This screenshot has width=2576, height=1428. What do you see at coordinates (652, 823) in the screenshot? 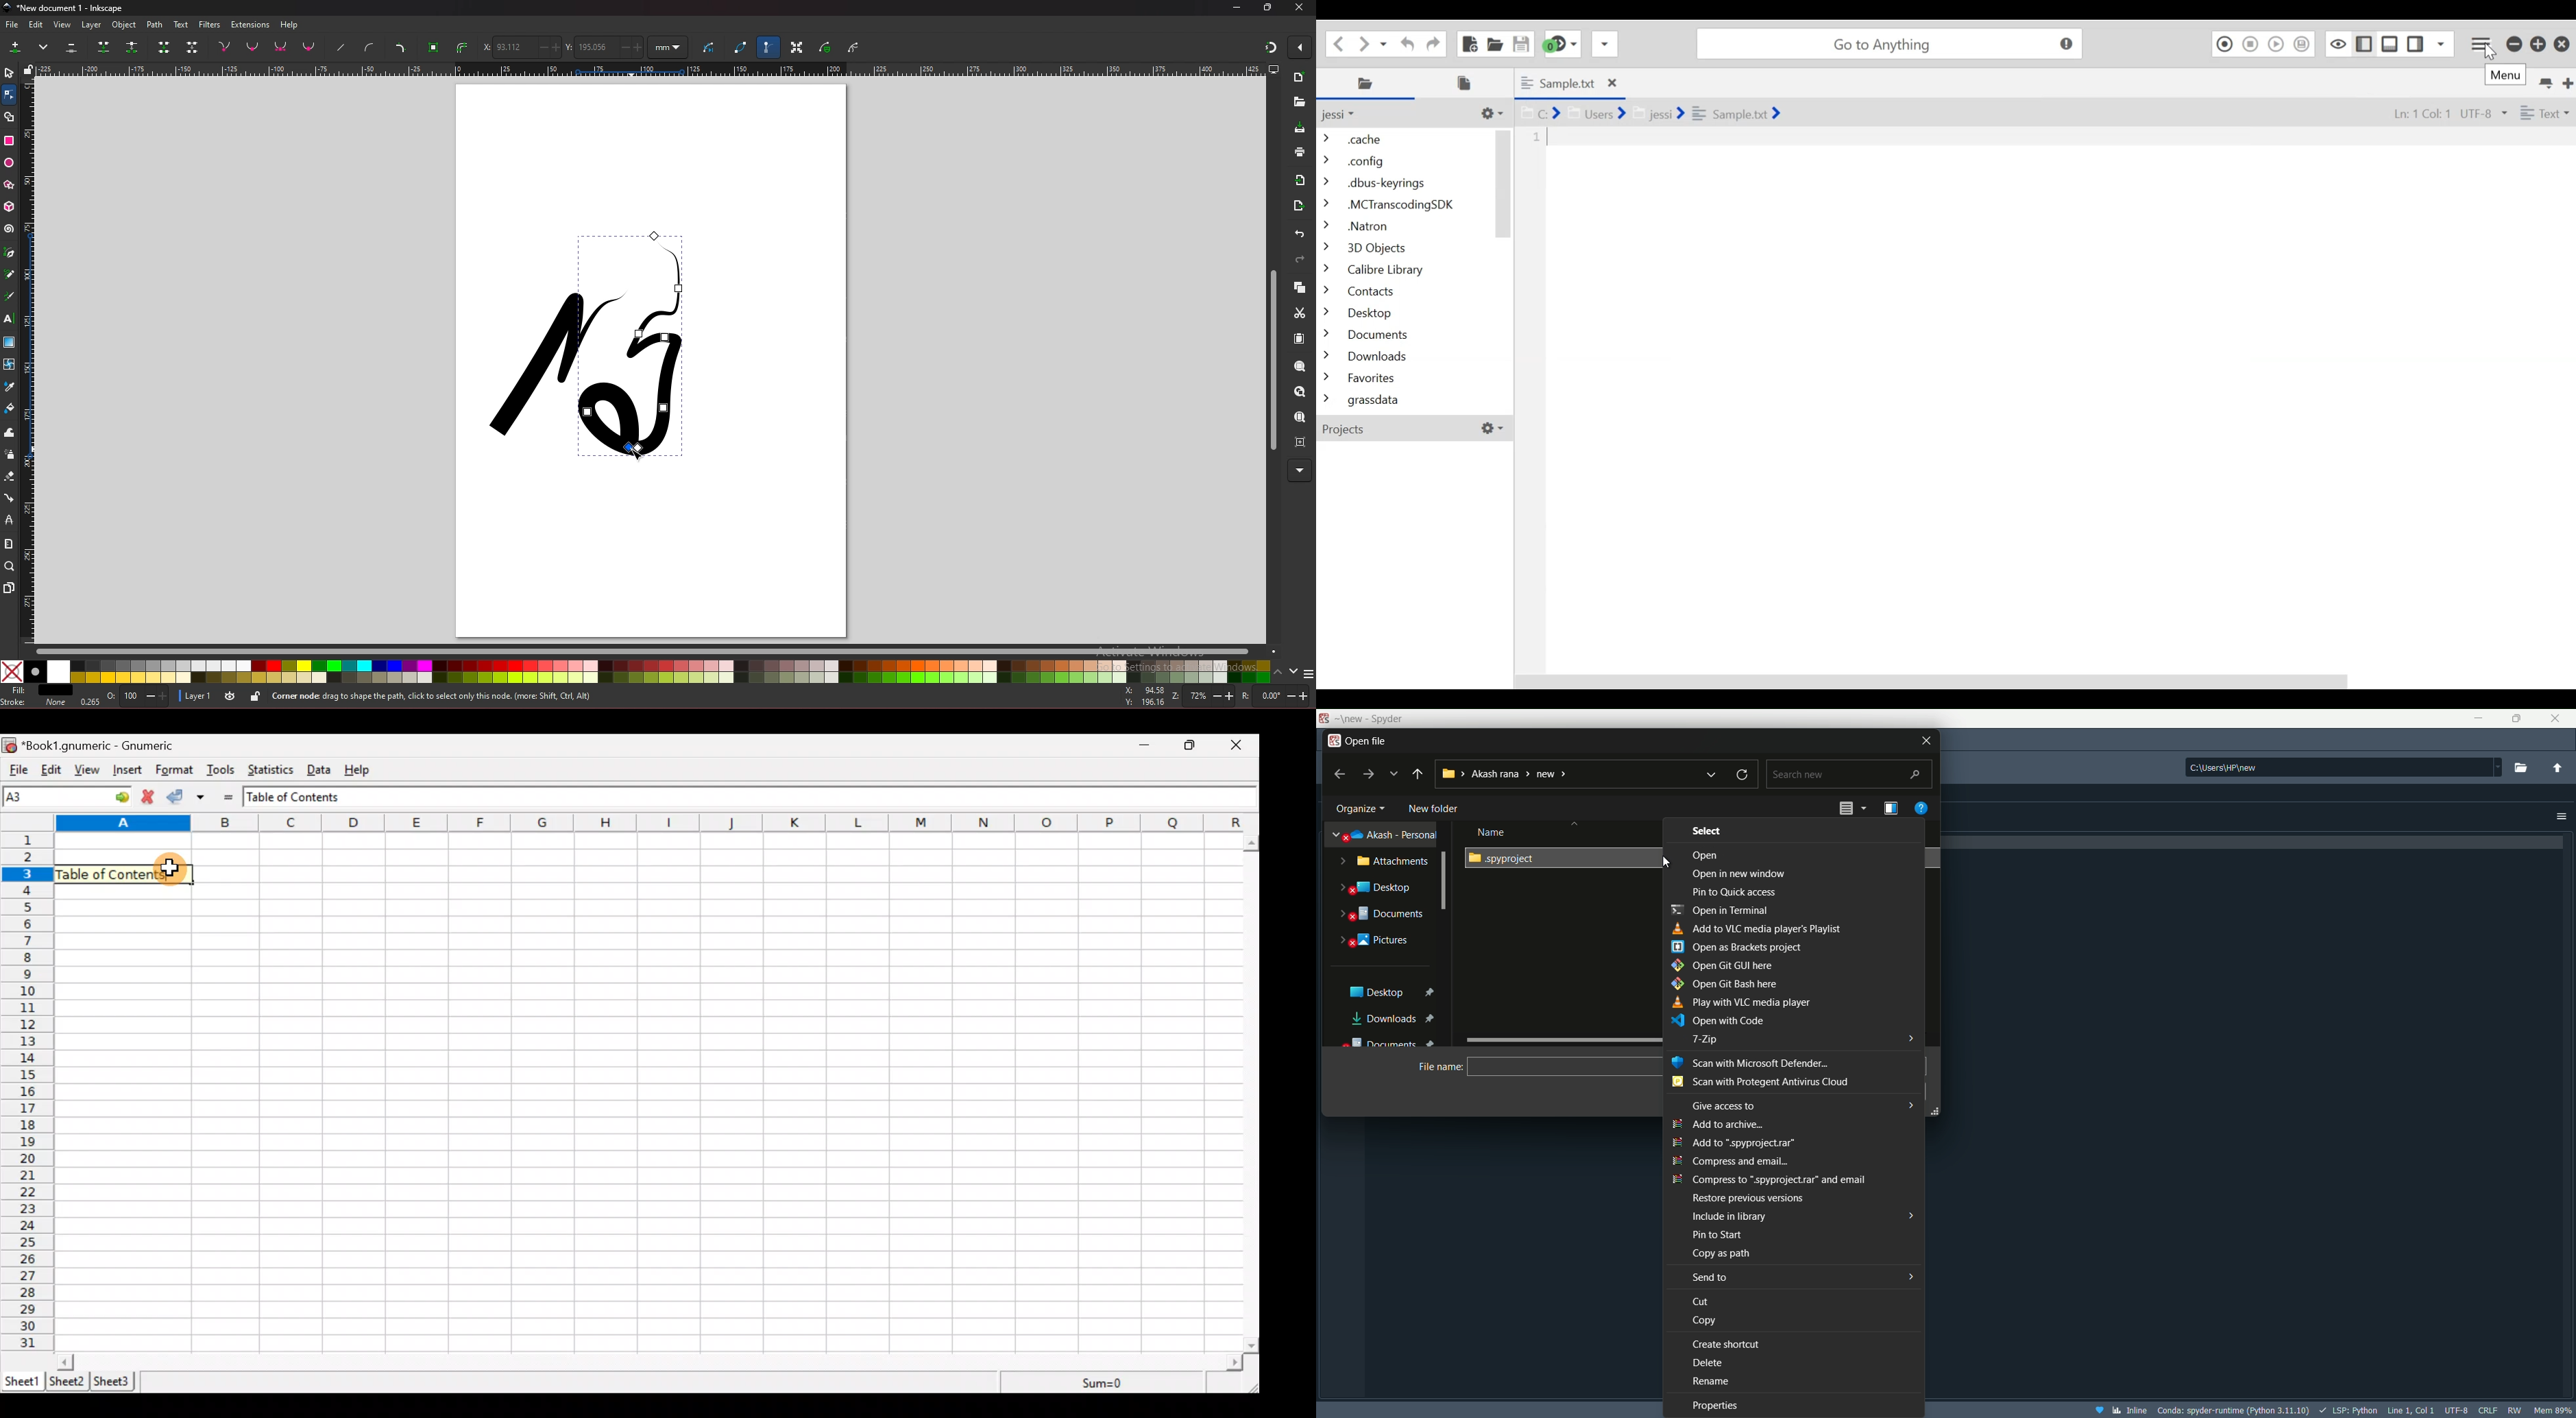
I see `alphabets row` at bounding box center [652, 823].